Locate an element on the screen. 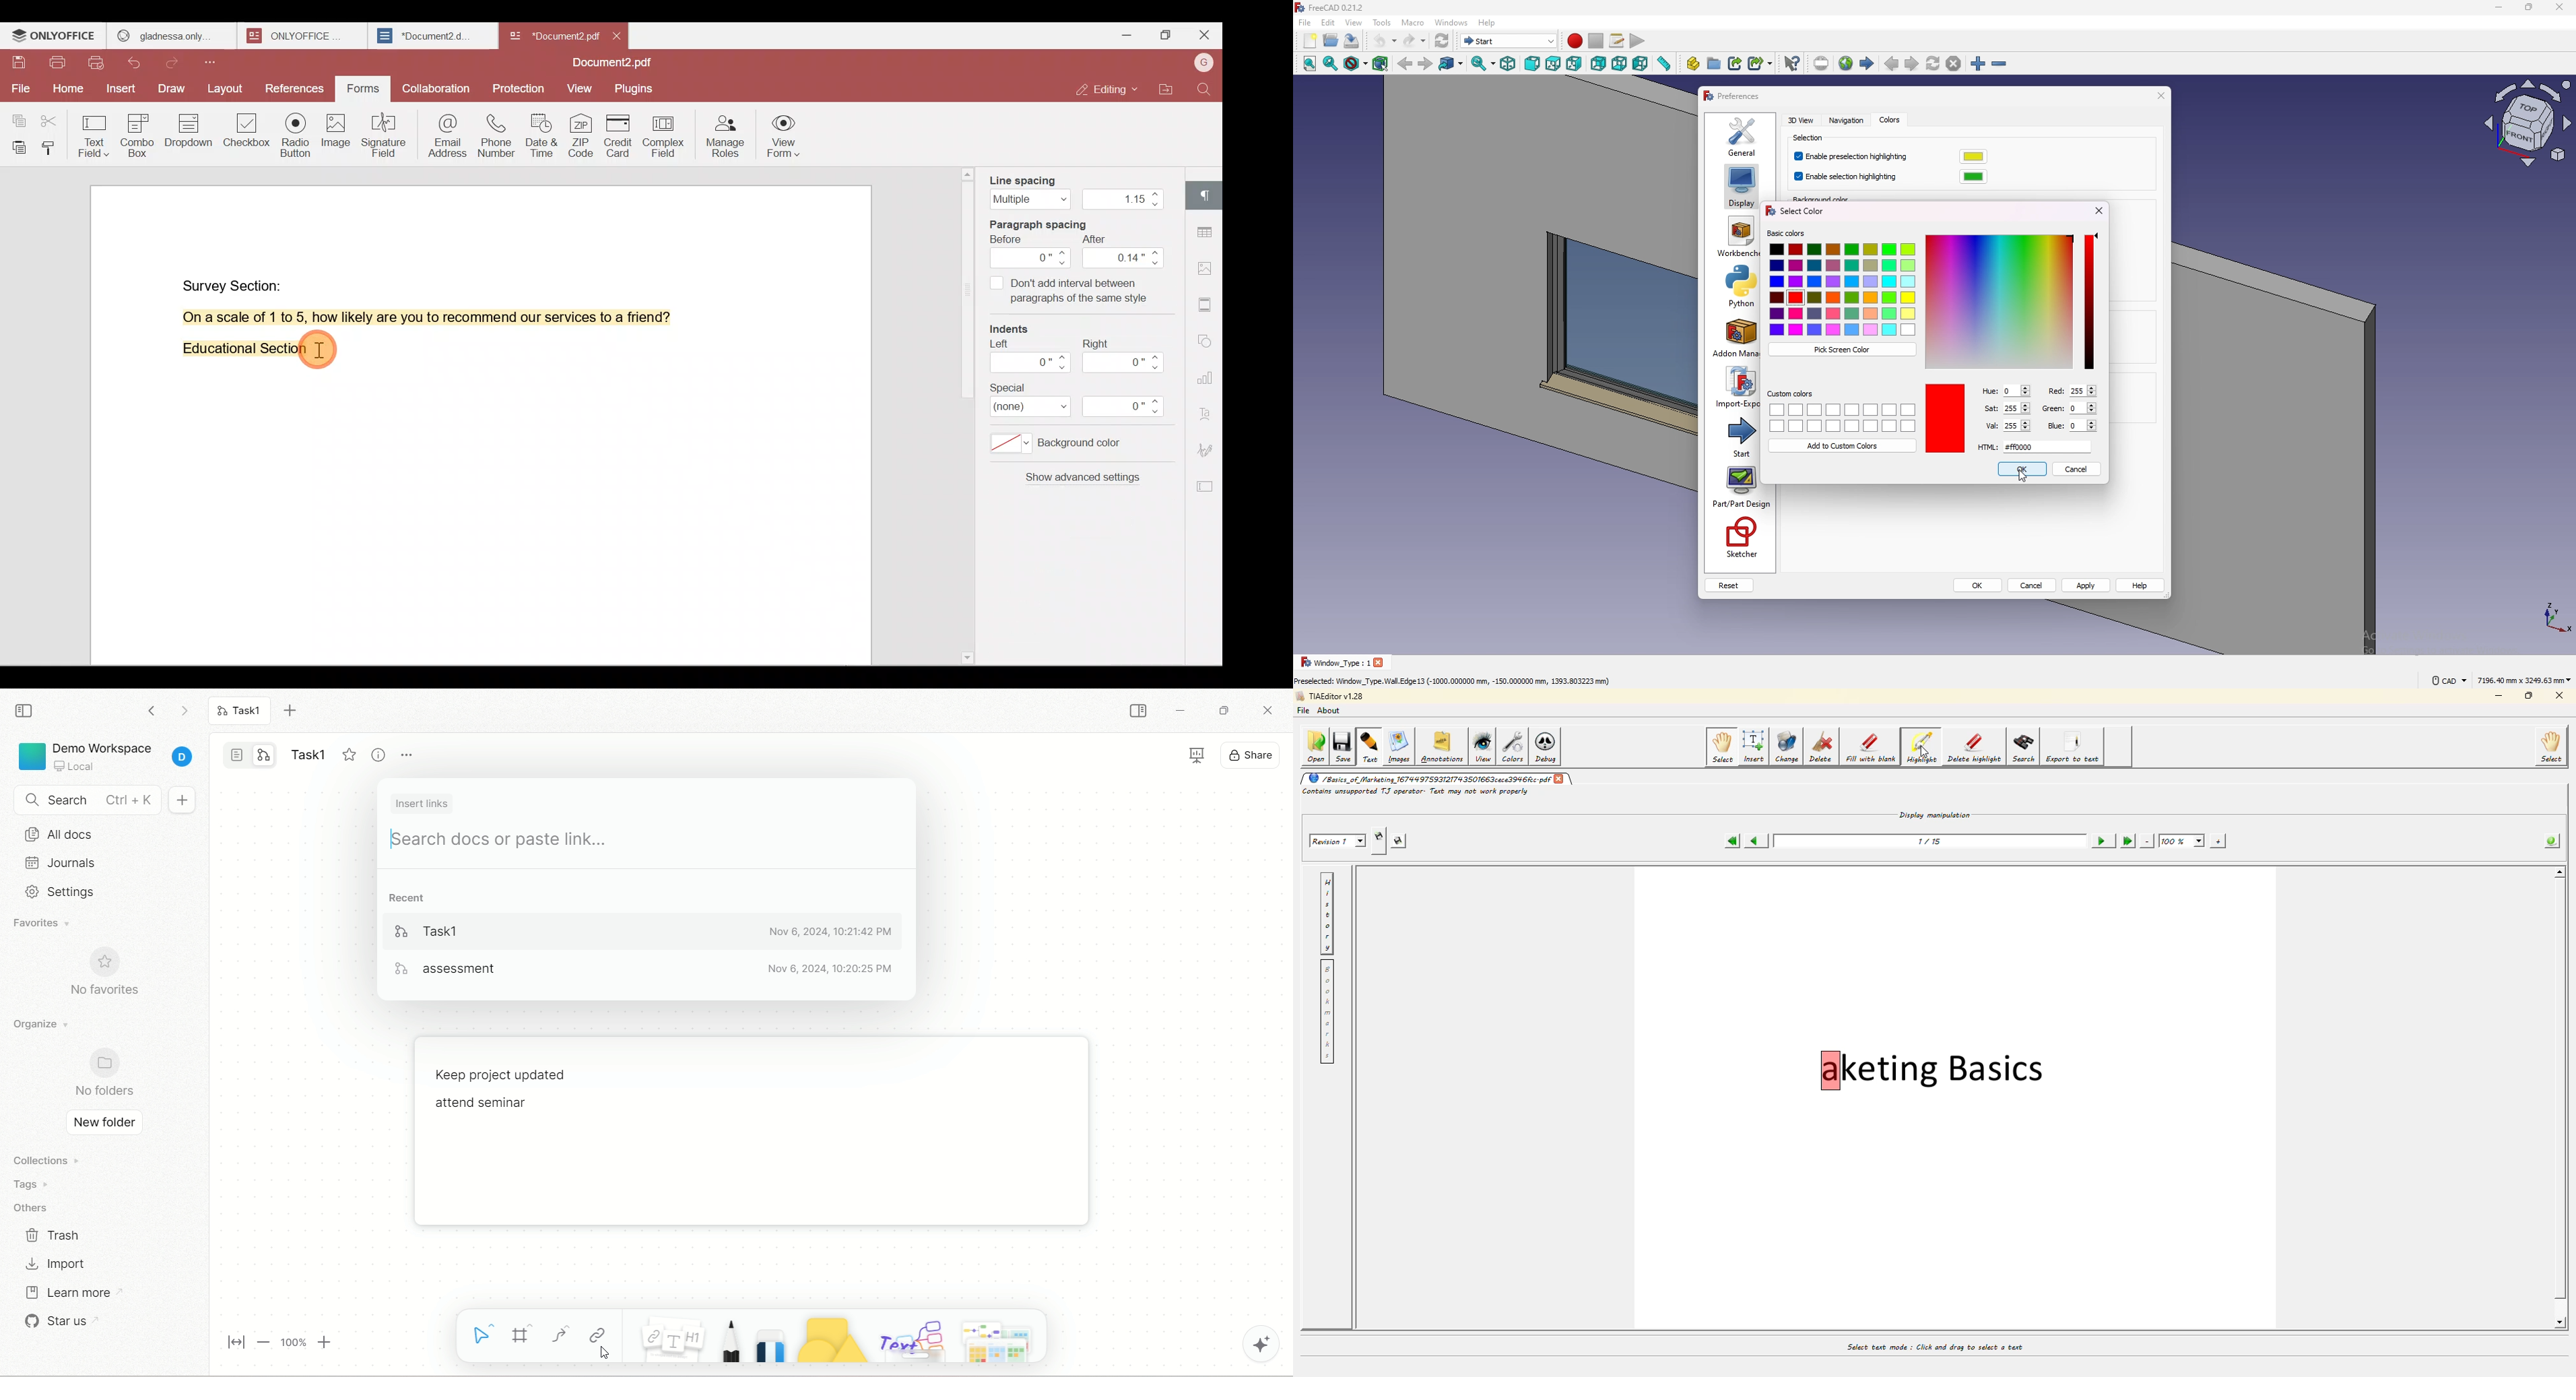  refresh web page is located at coordinates (1934, 64).